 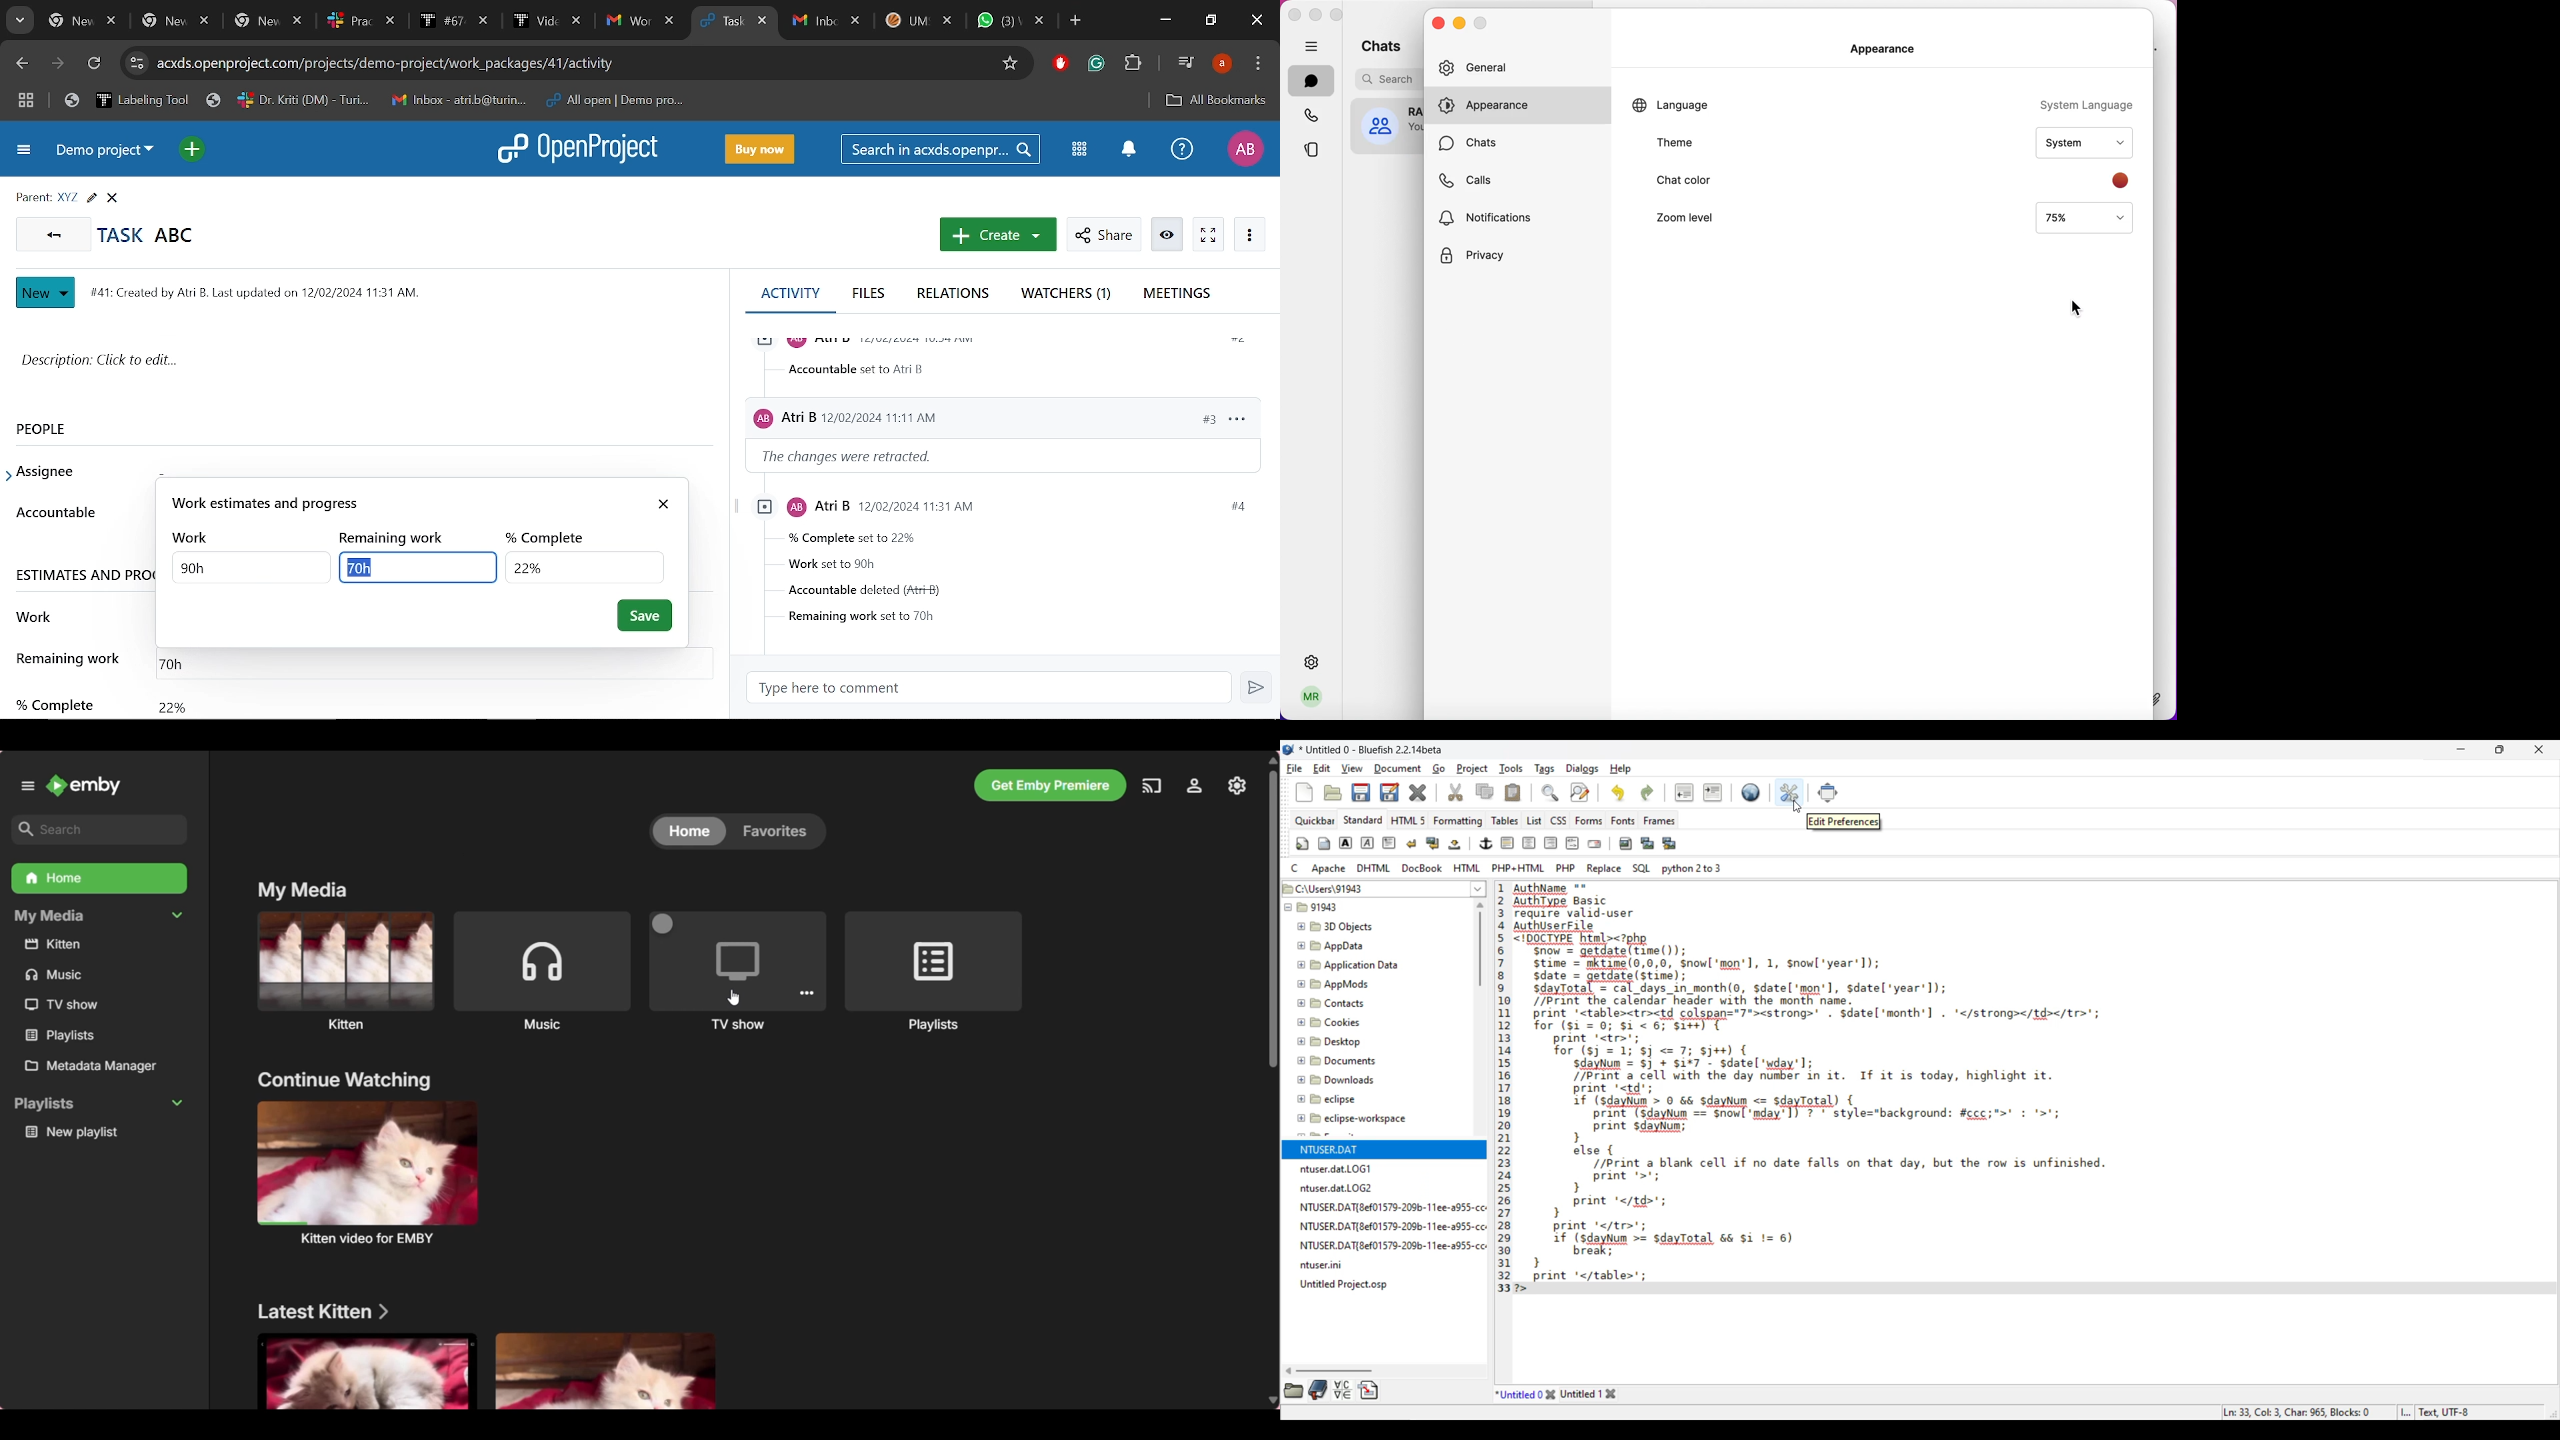 I want to click on NTUSER.DAT, so click(x=1367, y=1147).